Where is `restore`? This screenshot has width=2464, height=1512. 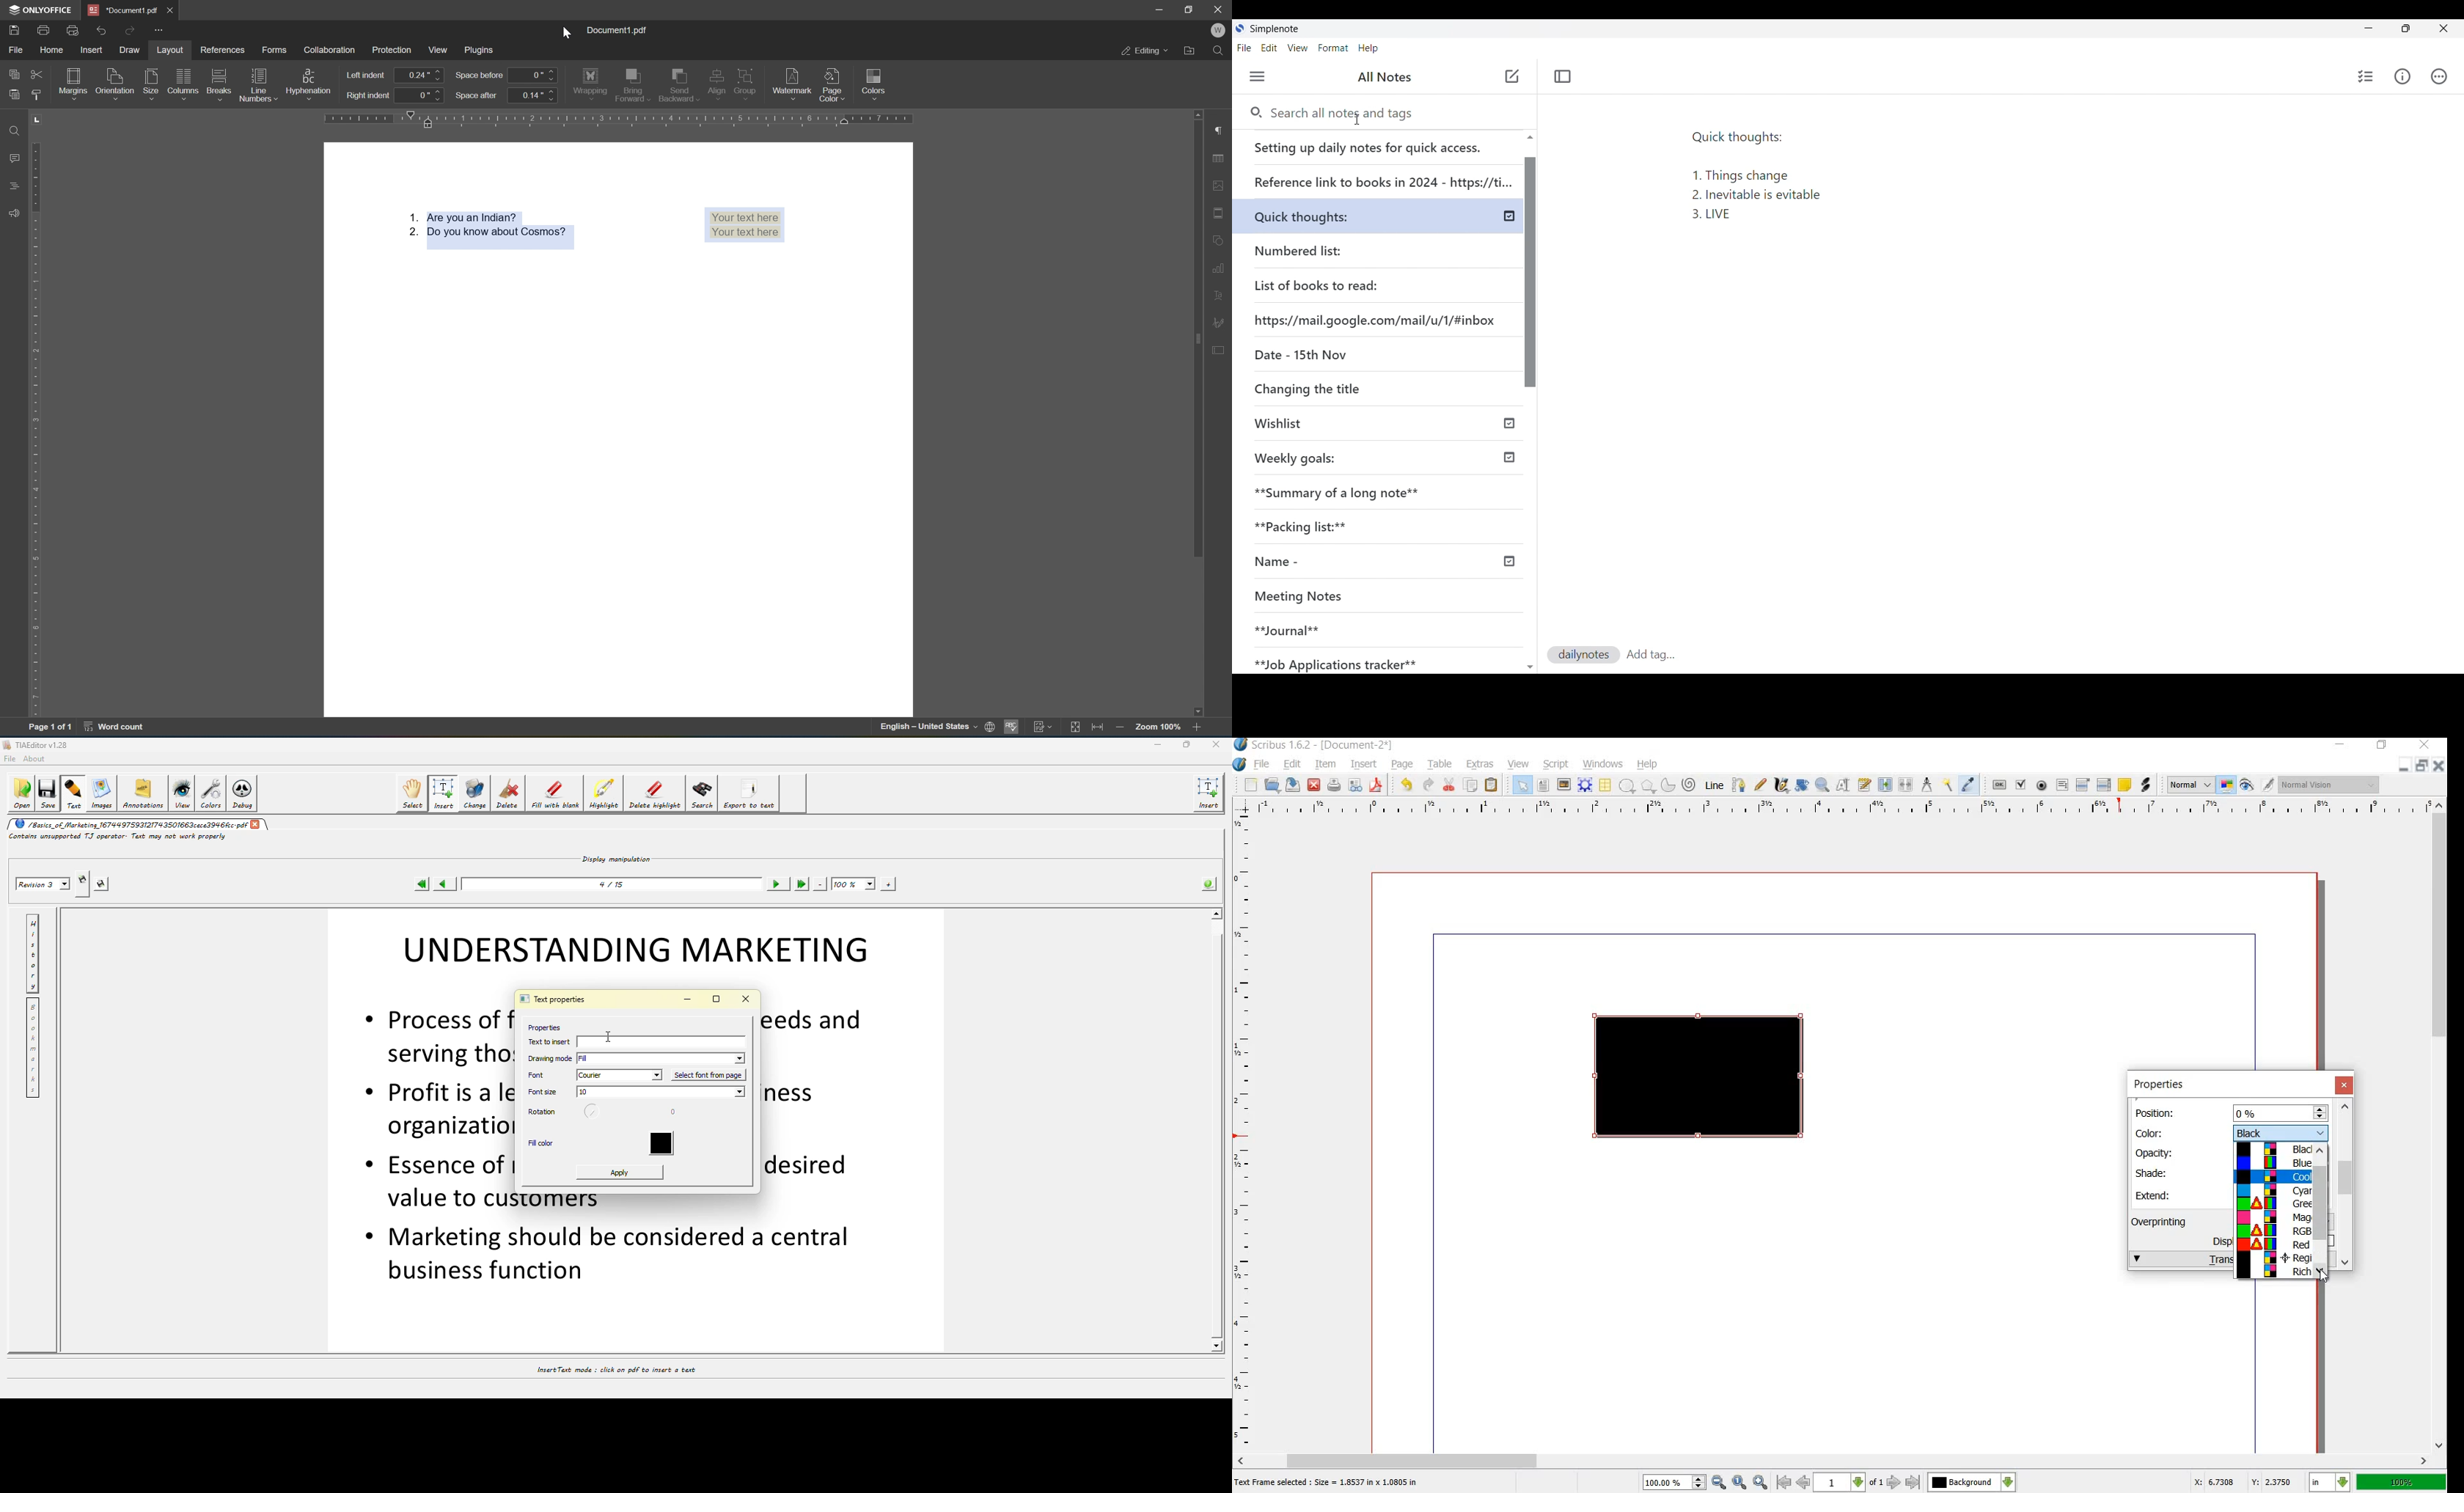 restore is located at coordinates (2421, 767).